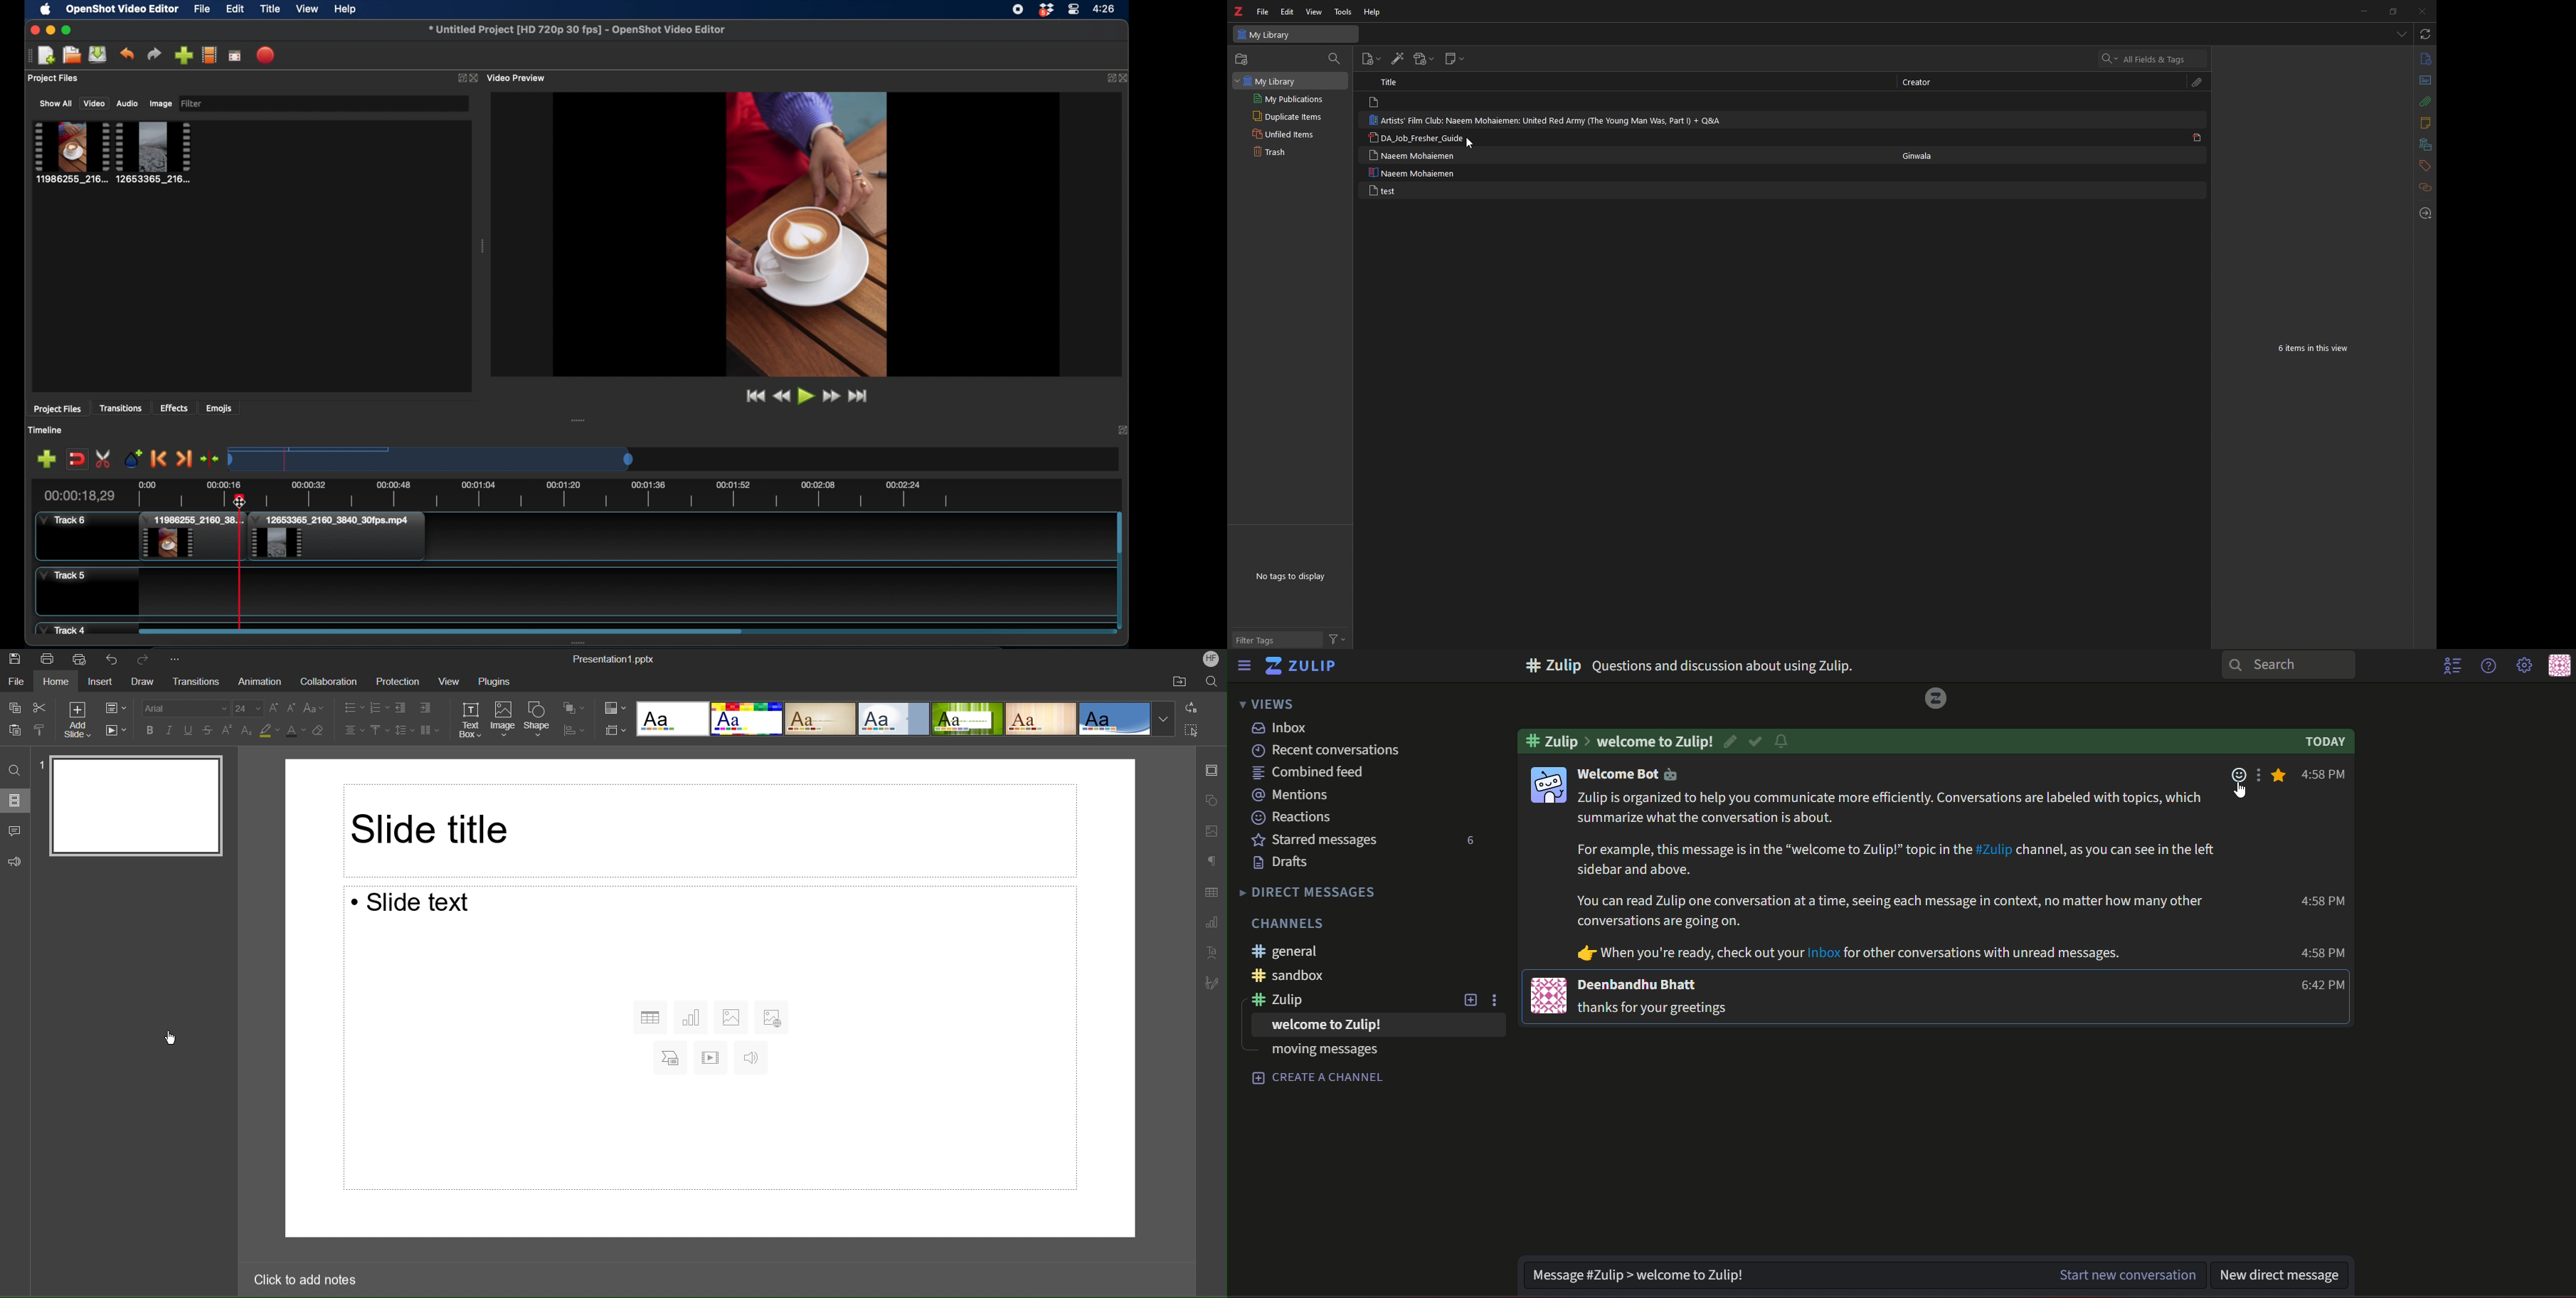 The image size is (2576, 1316). I want to click on search bar, so click(2293, 665).